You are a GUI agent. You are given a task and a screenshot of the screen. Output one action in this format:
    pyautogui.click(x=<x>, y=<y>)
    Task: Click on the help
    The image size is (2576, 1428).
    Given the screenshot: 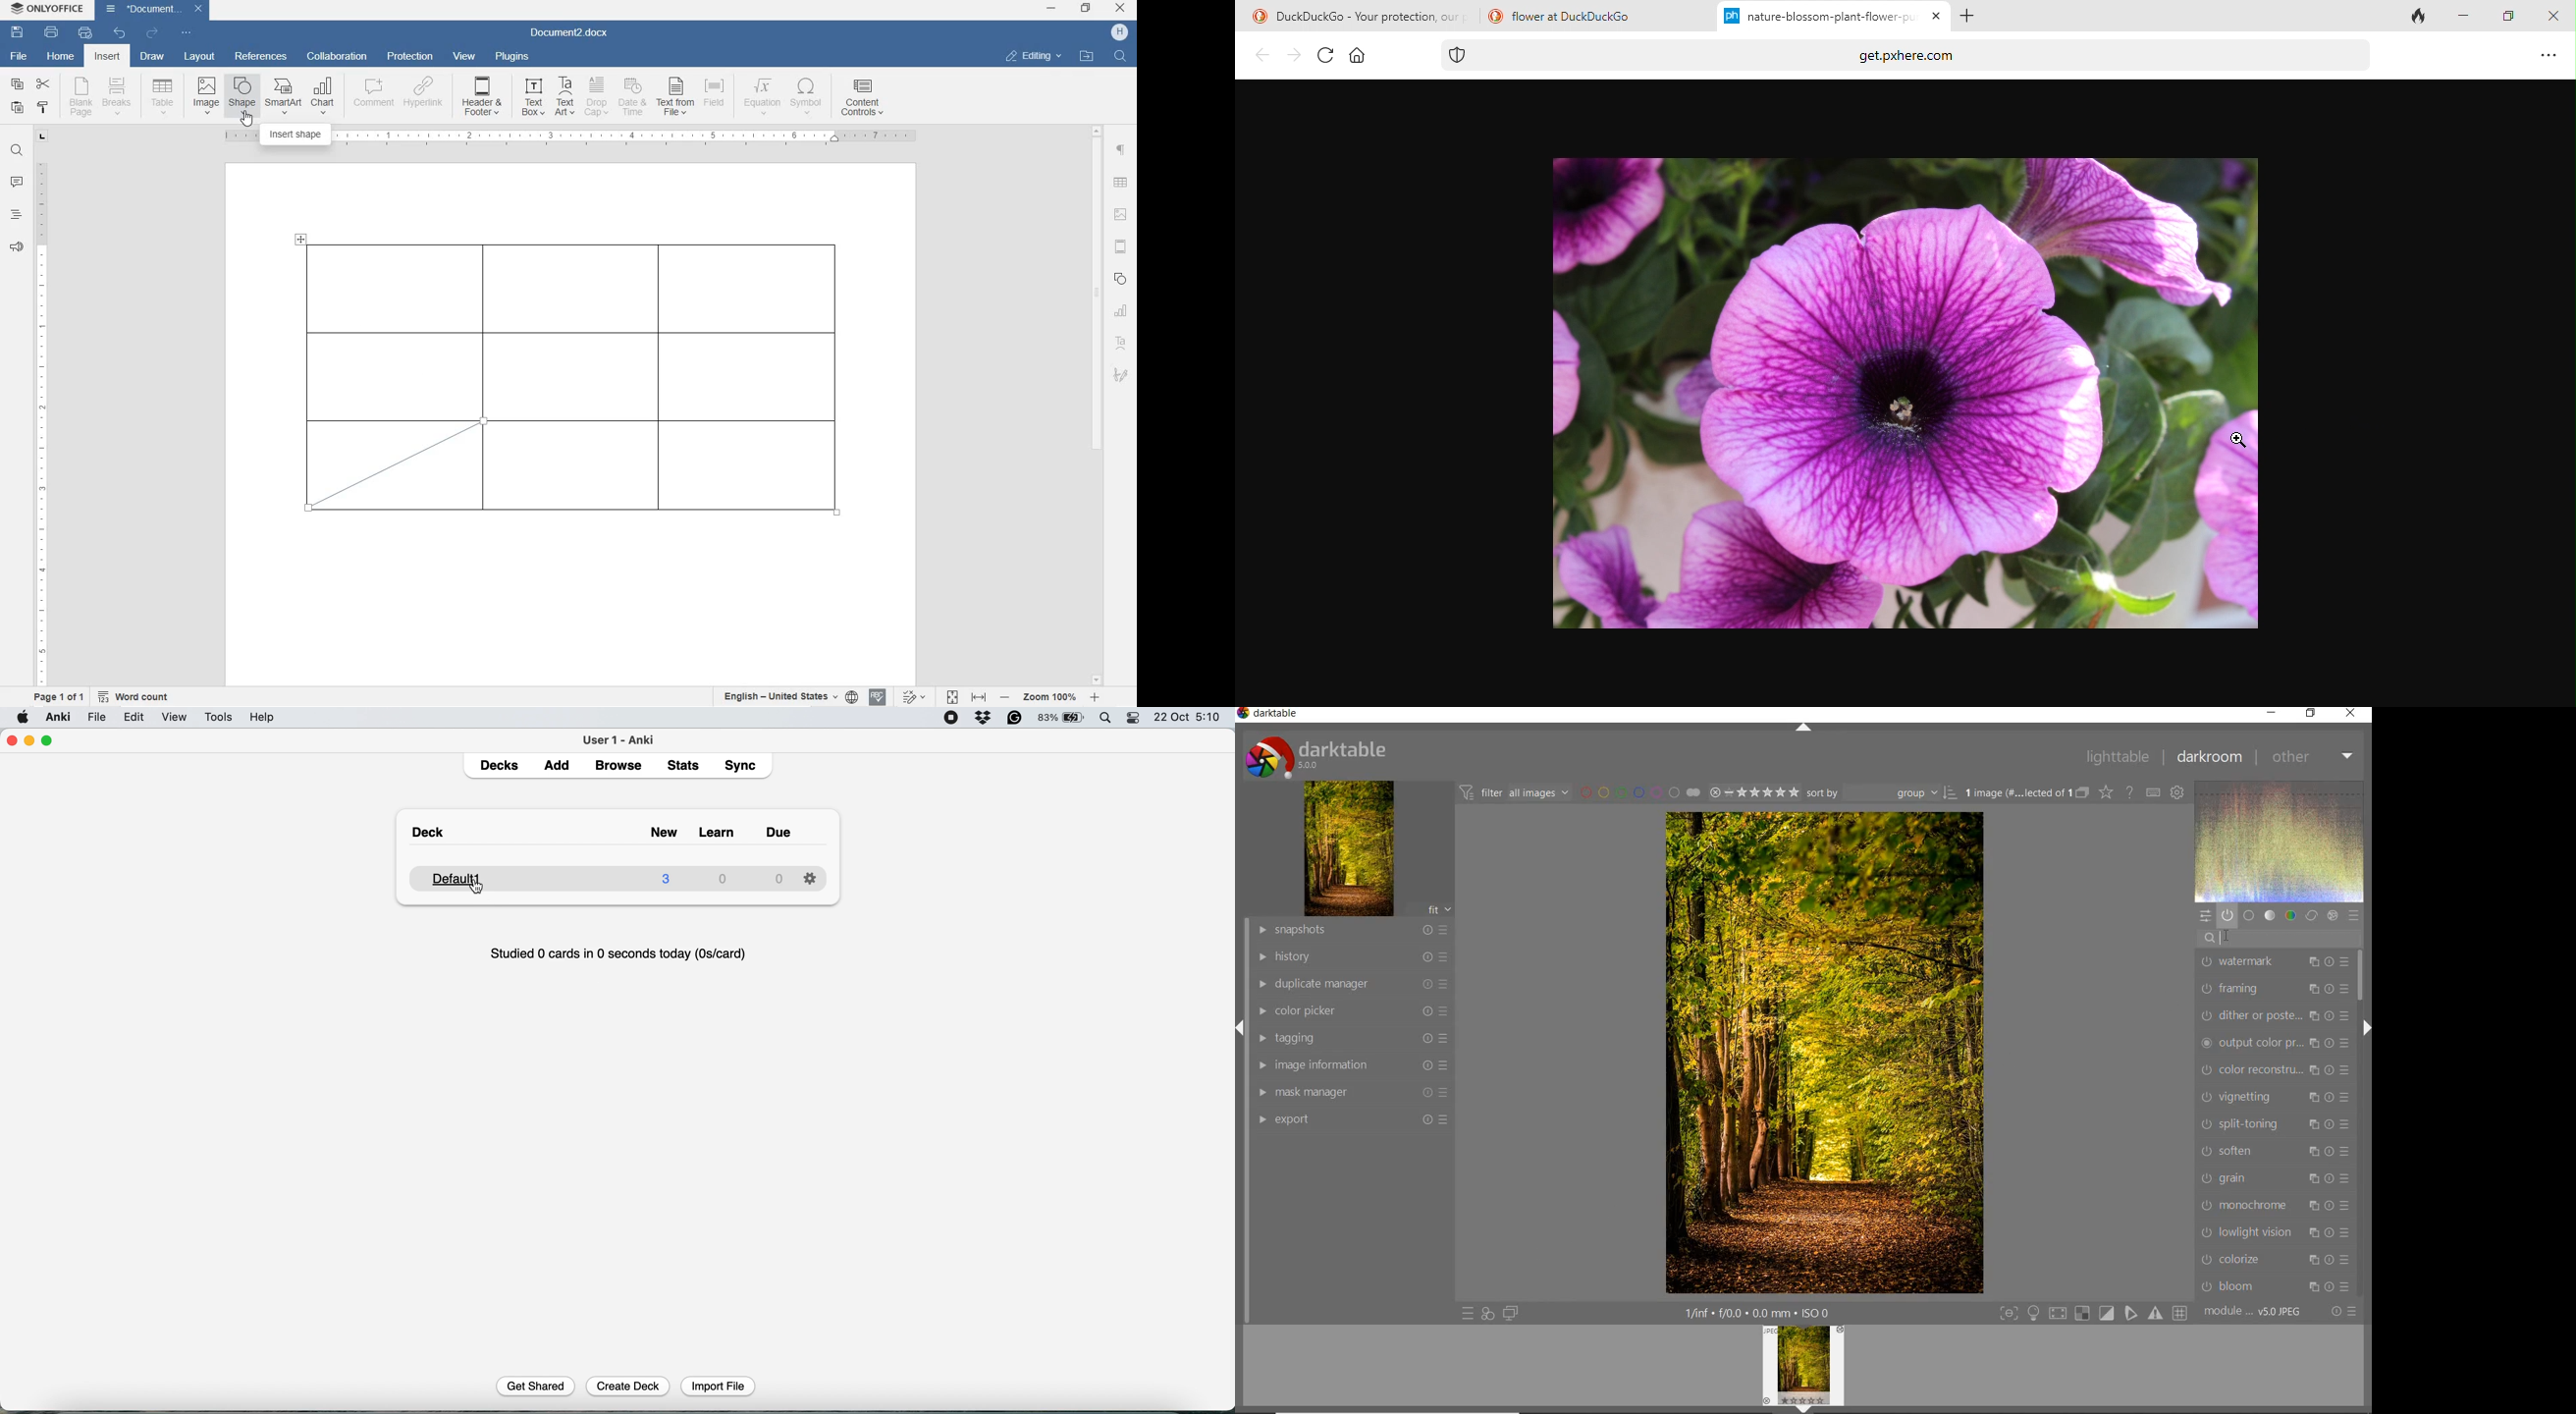 What is the action you would take?
    pyautogui.click(x=262, y=716)
    